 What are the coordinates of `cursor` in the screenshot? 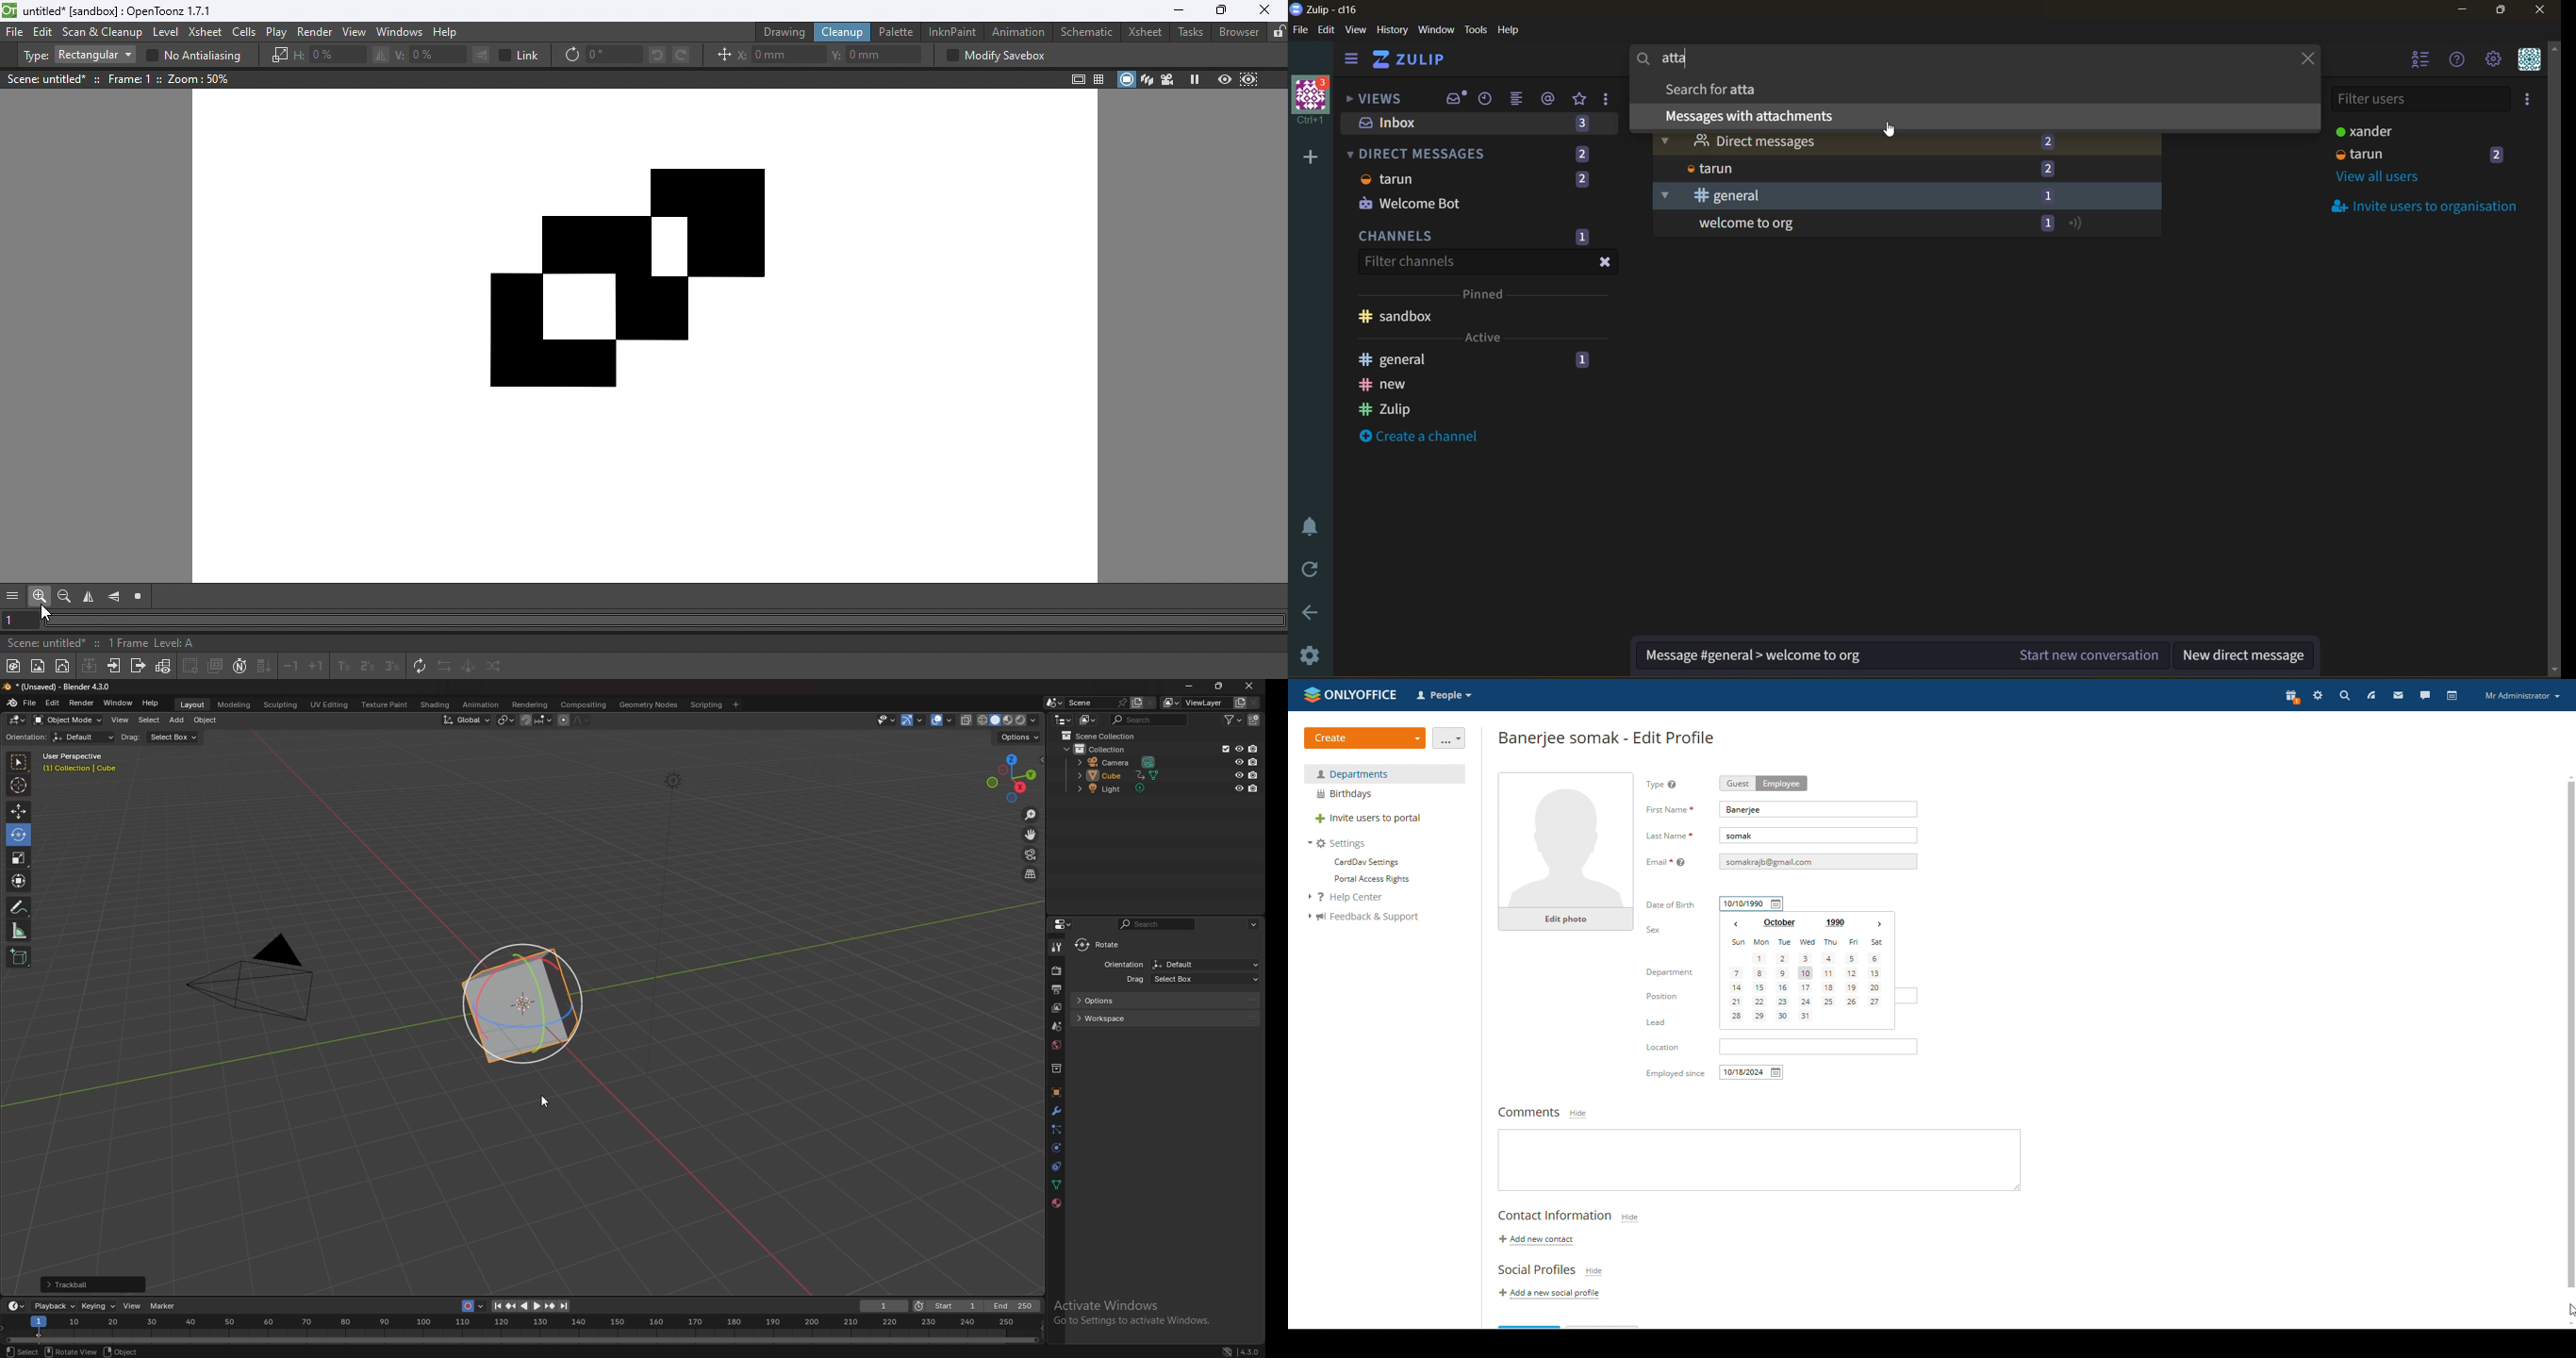 It's located at (1890, 127).